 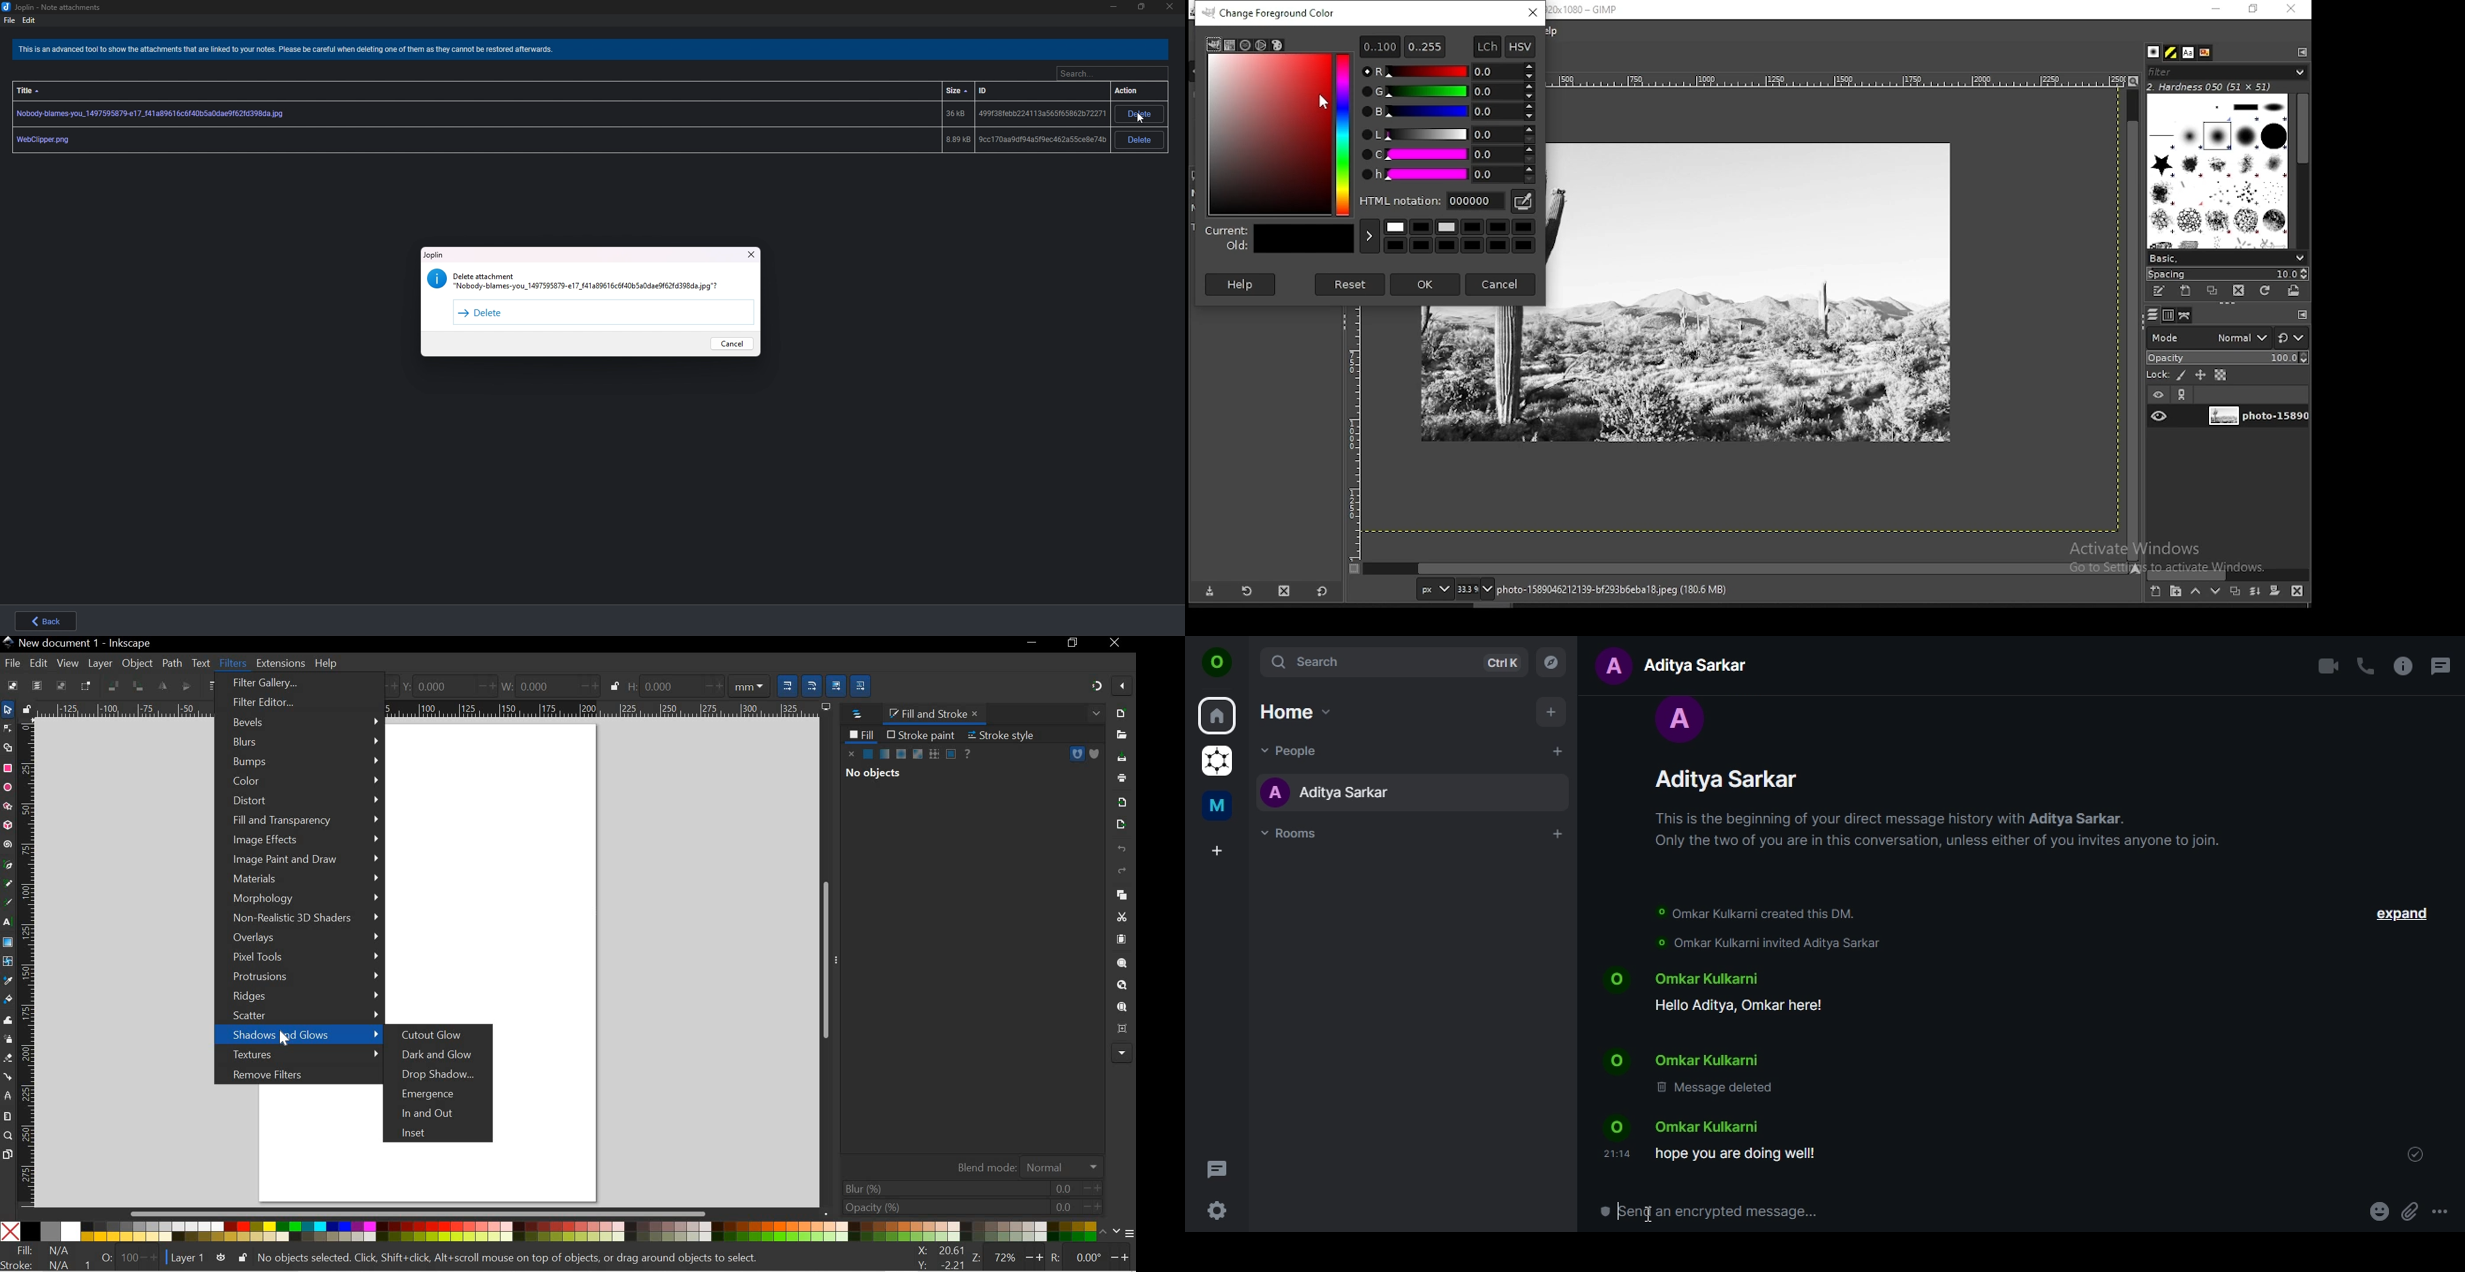 What do you see at coordinates (1298, 711) in the screenshot?
I see `home` at bounding box center [1298, 711].